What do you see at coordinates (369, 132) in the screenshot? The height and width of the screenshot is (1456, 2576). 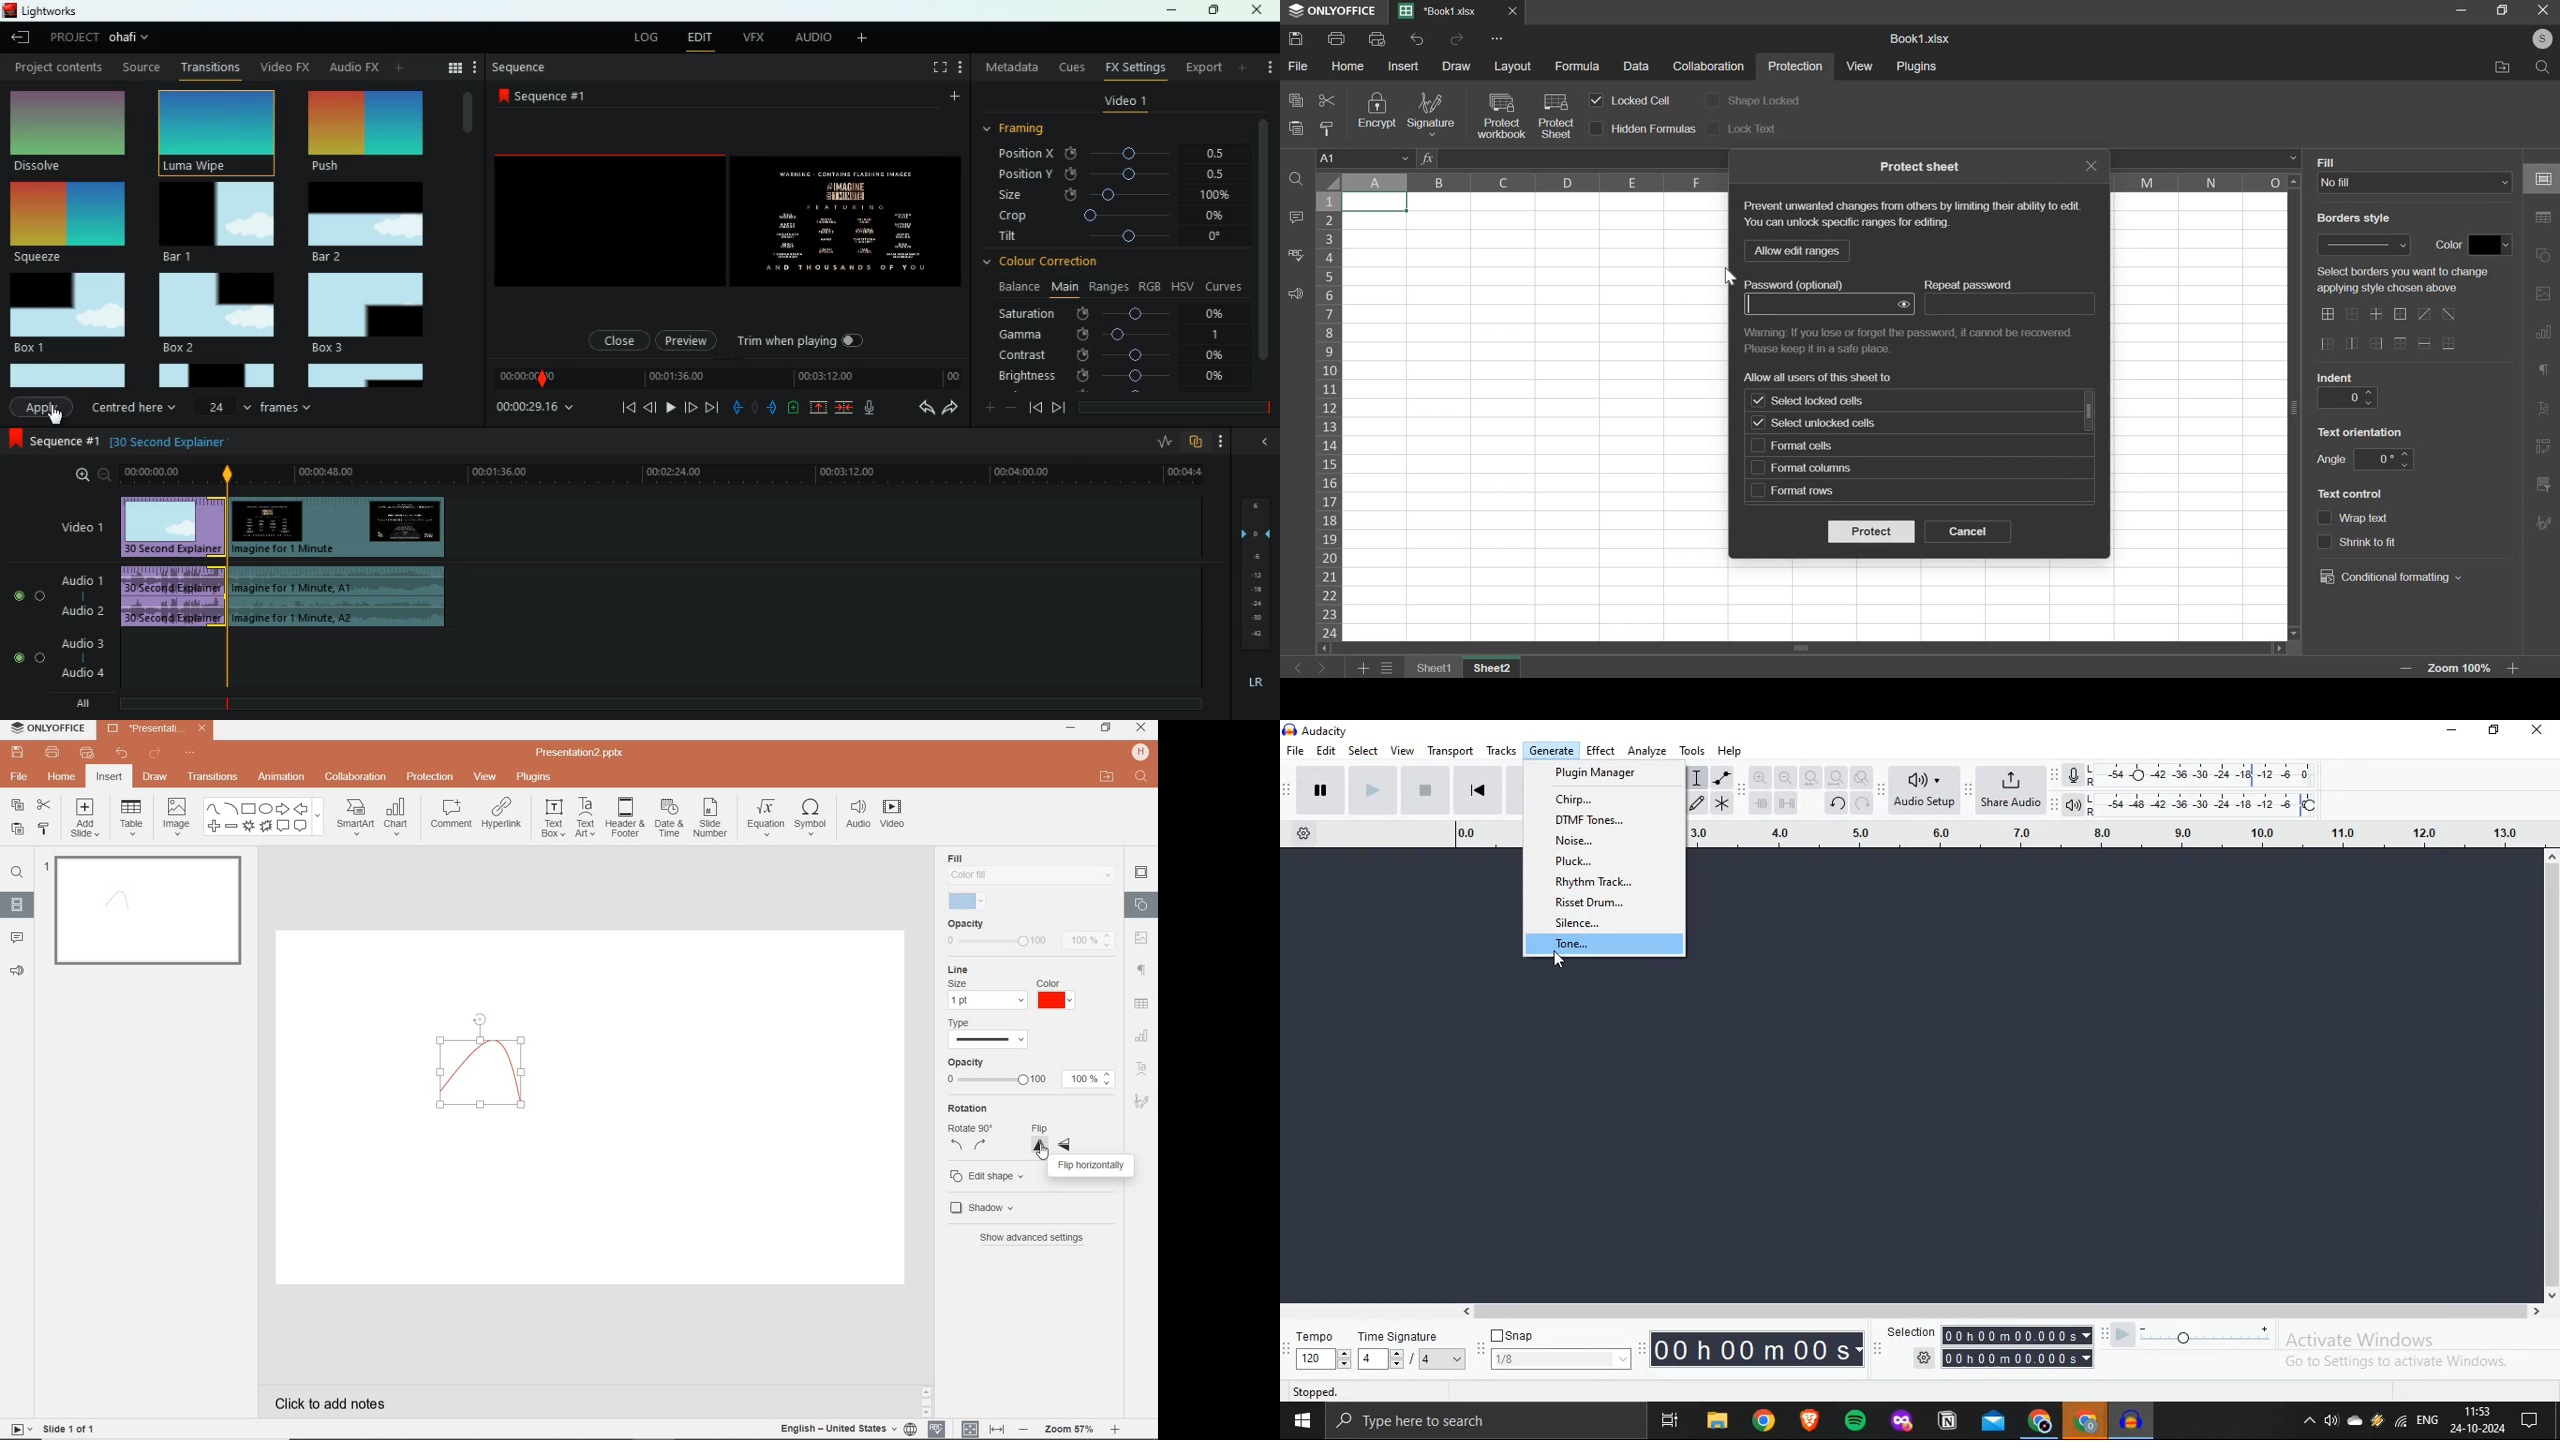 I see `selected` at bounding box center [369, 132].